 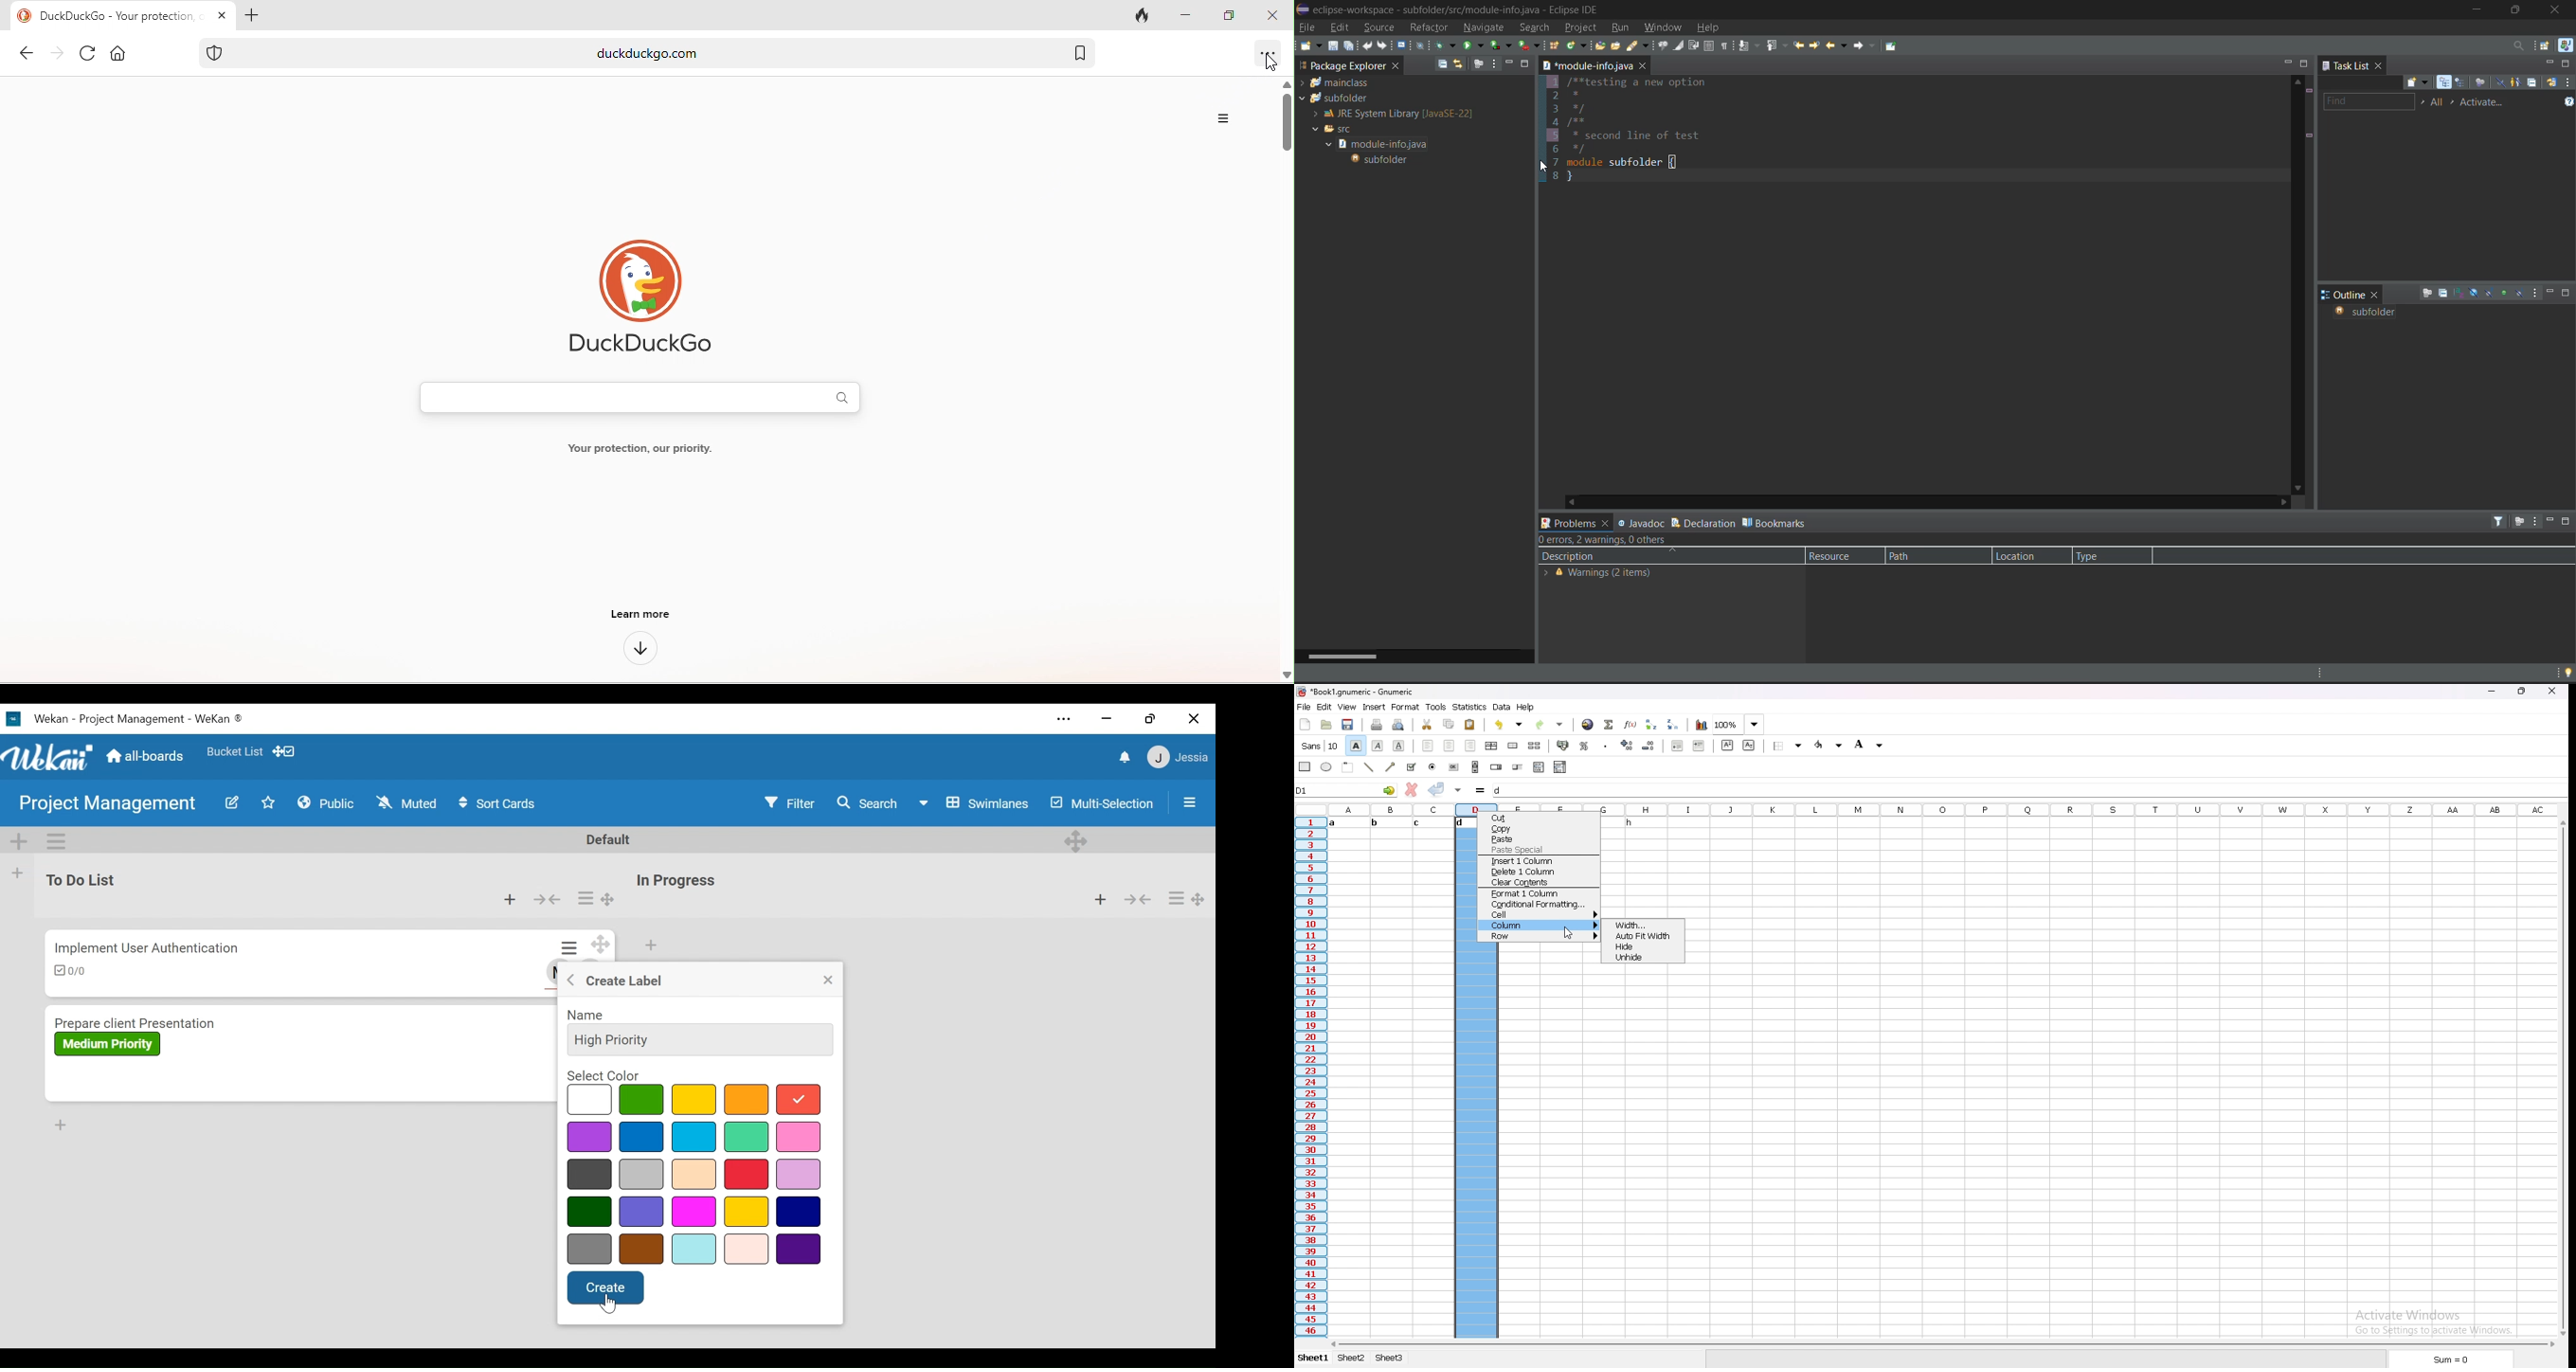 What do you see at coordinates (1538, 829) in the screenshot?
I see `copy` at bounding box center [1538, 829].